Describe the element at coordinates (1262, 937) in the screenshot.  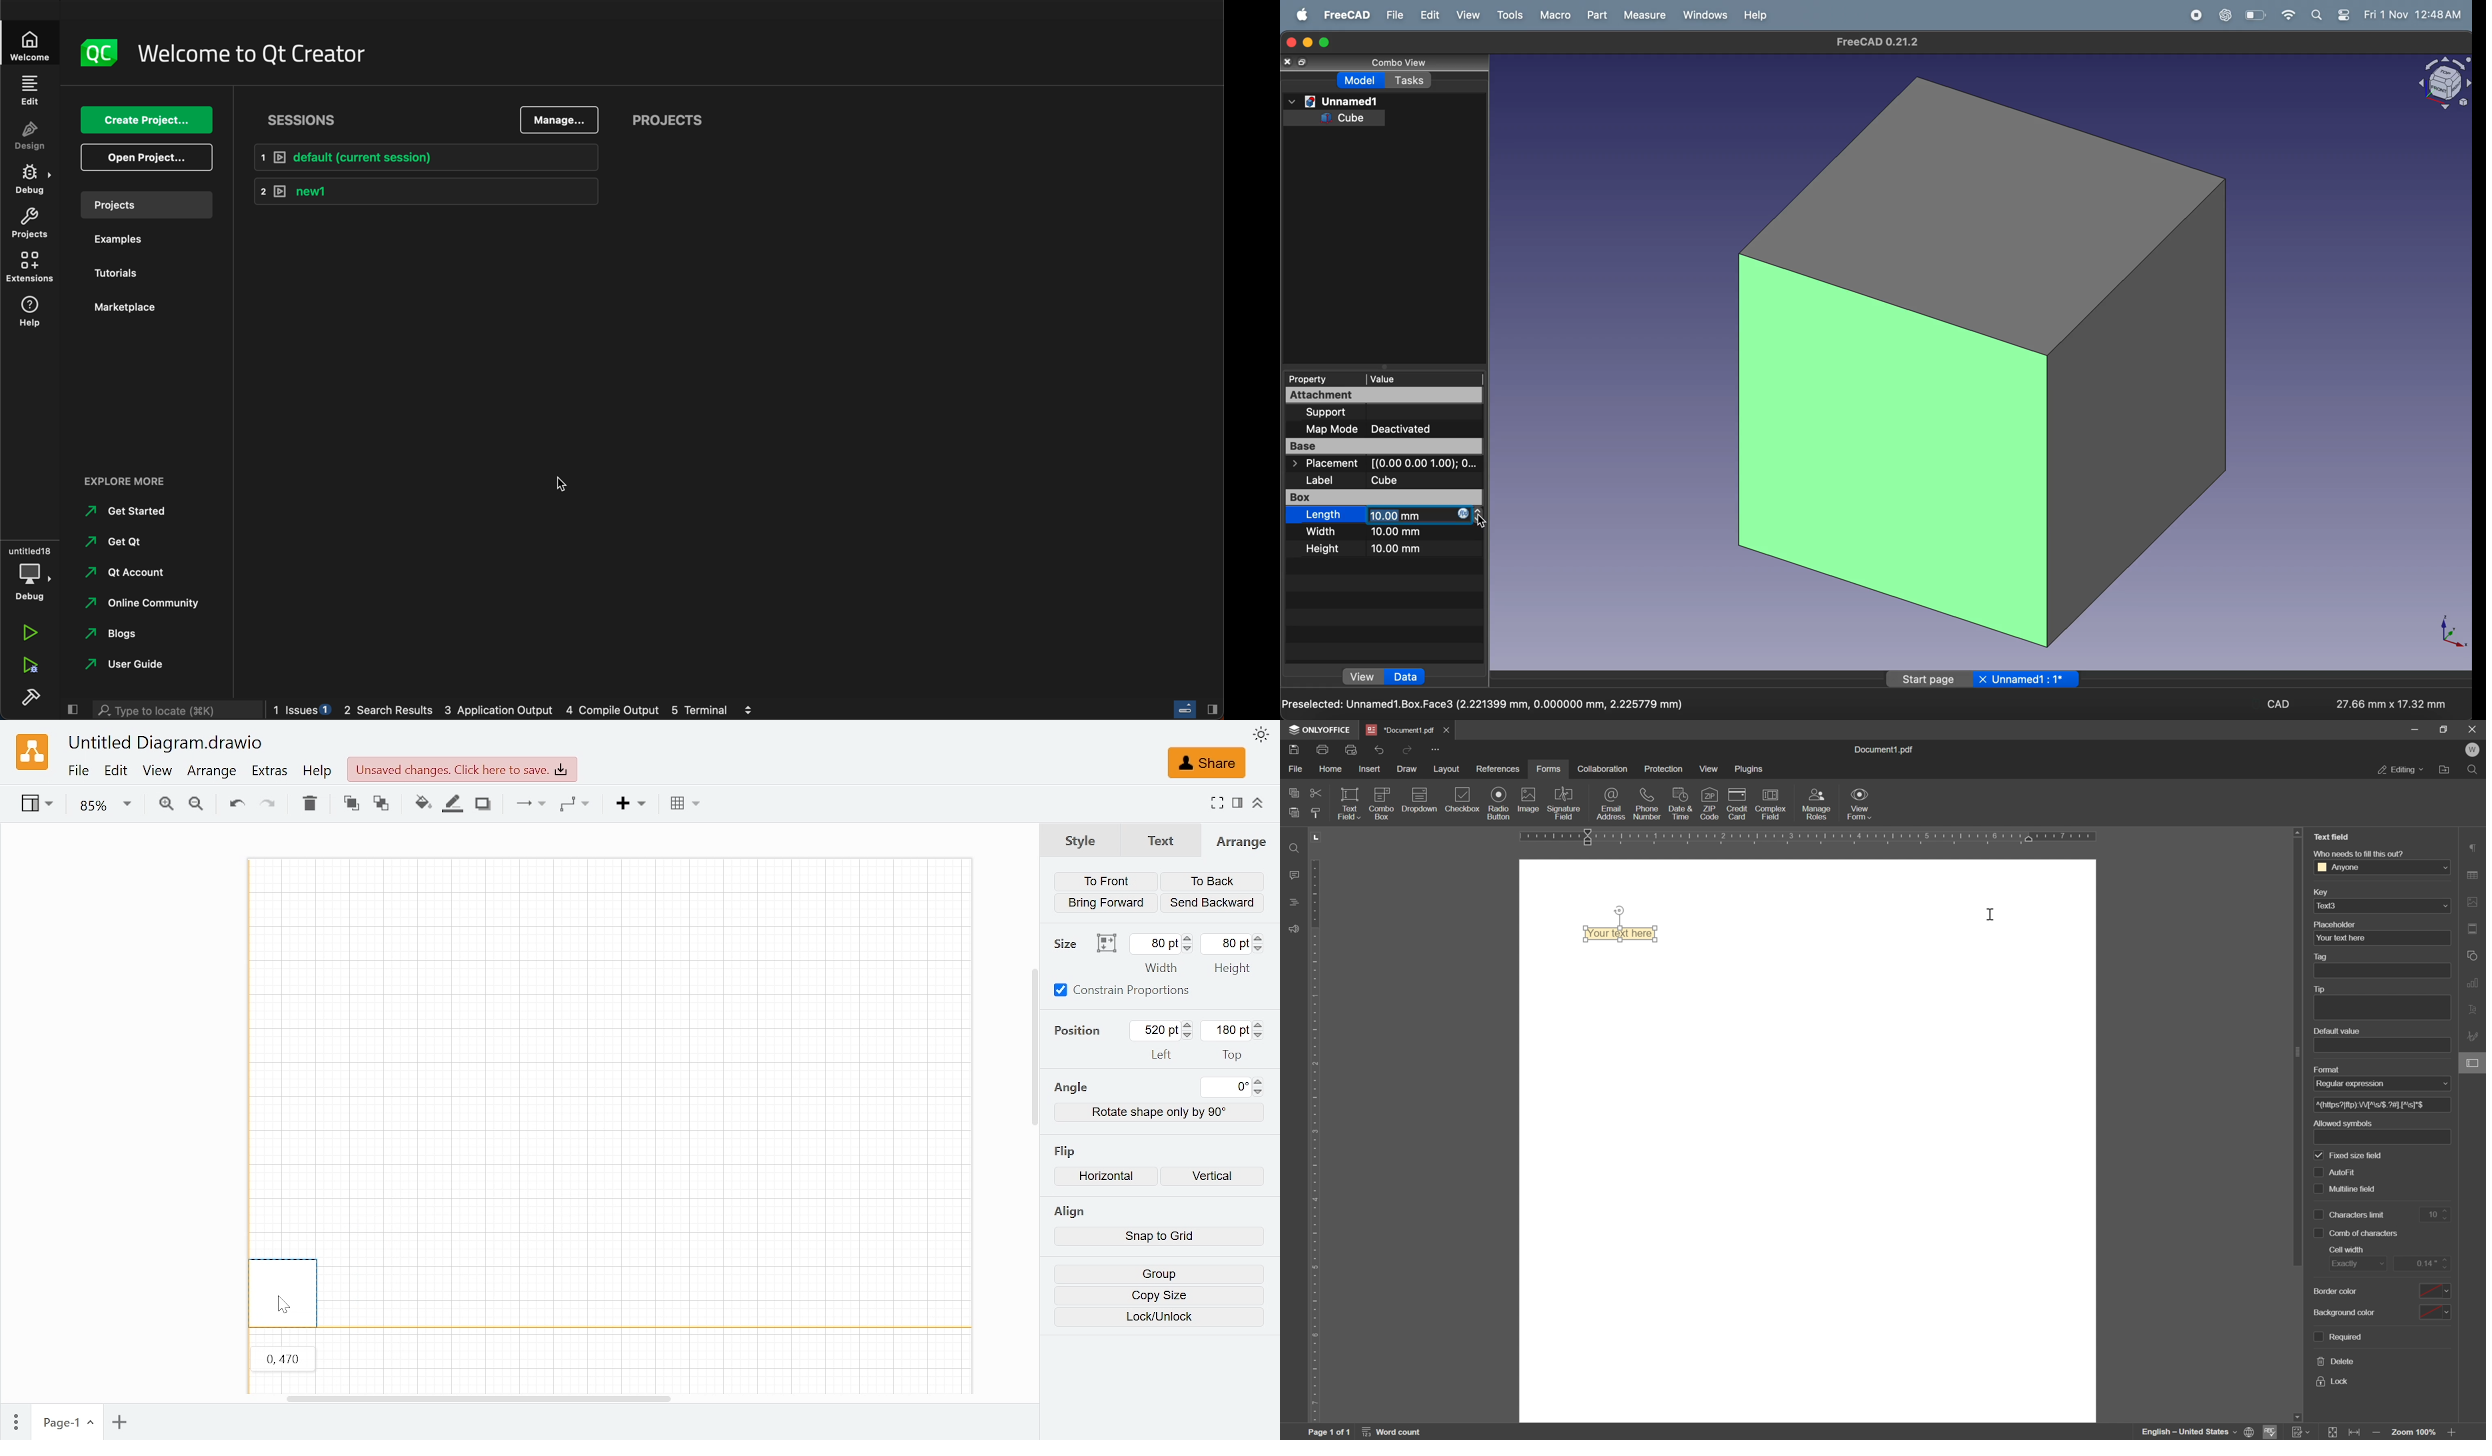
I see `Increase height` at that location.